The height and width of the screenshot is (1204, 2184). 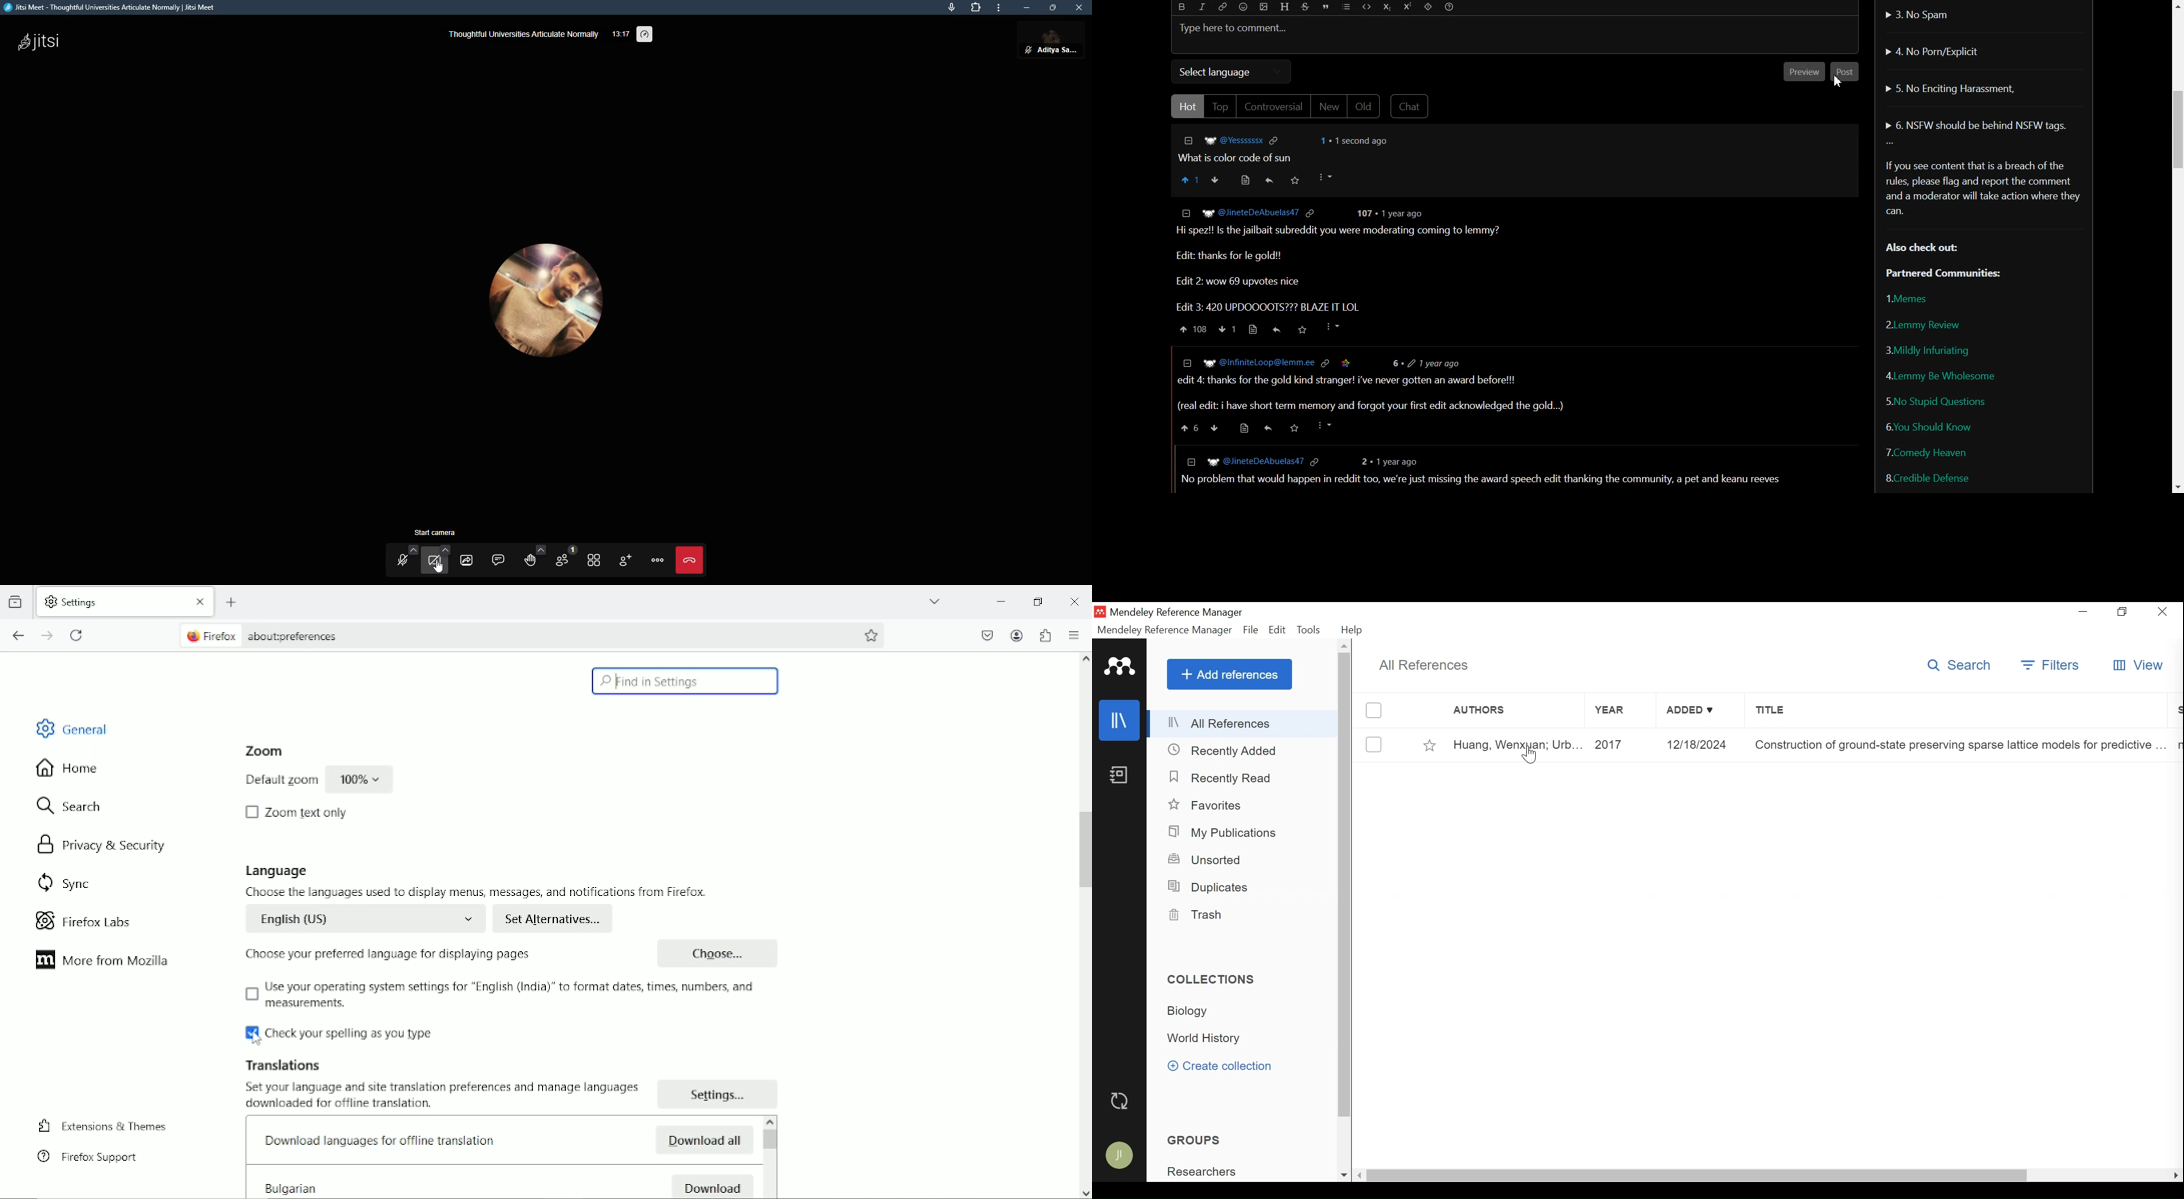 I want to click on saved, so click(x=1302, y=330).